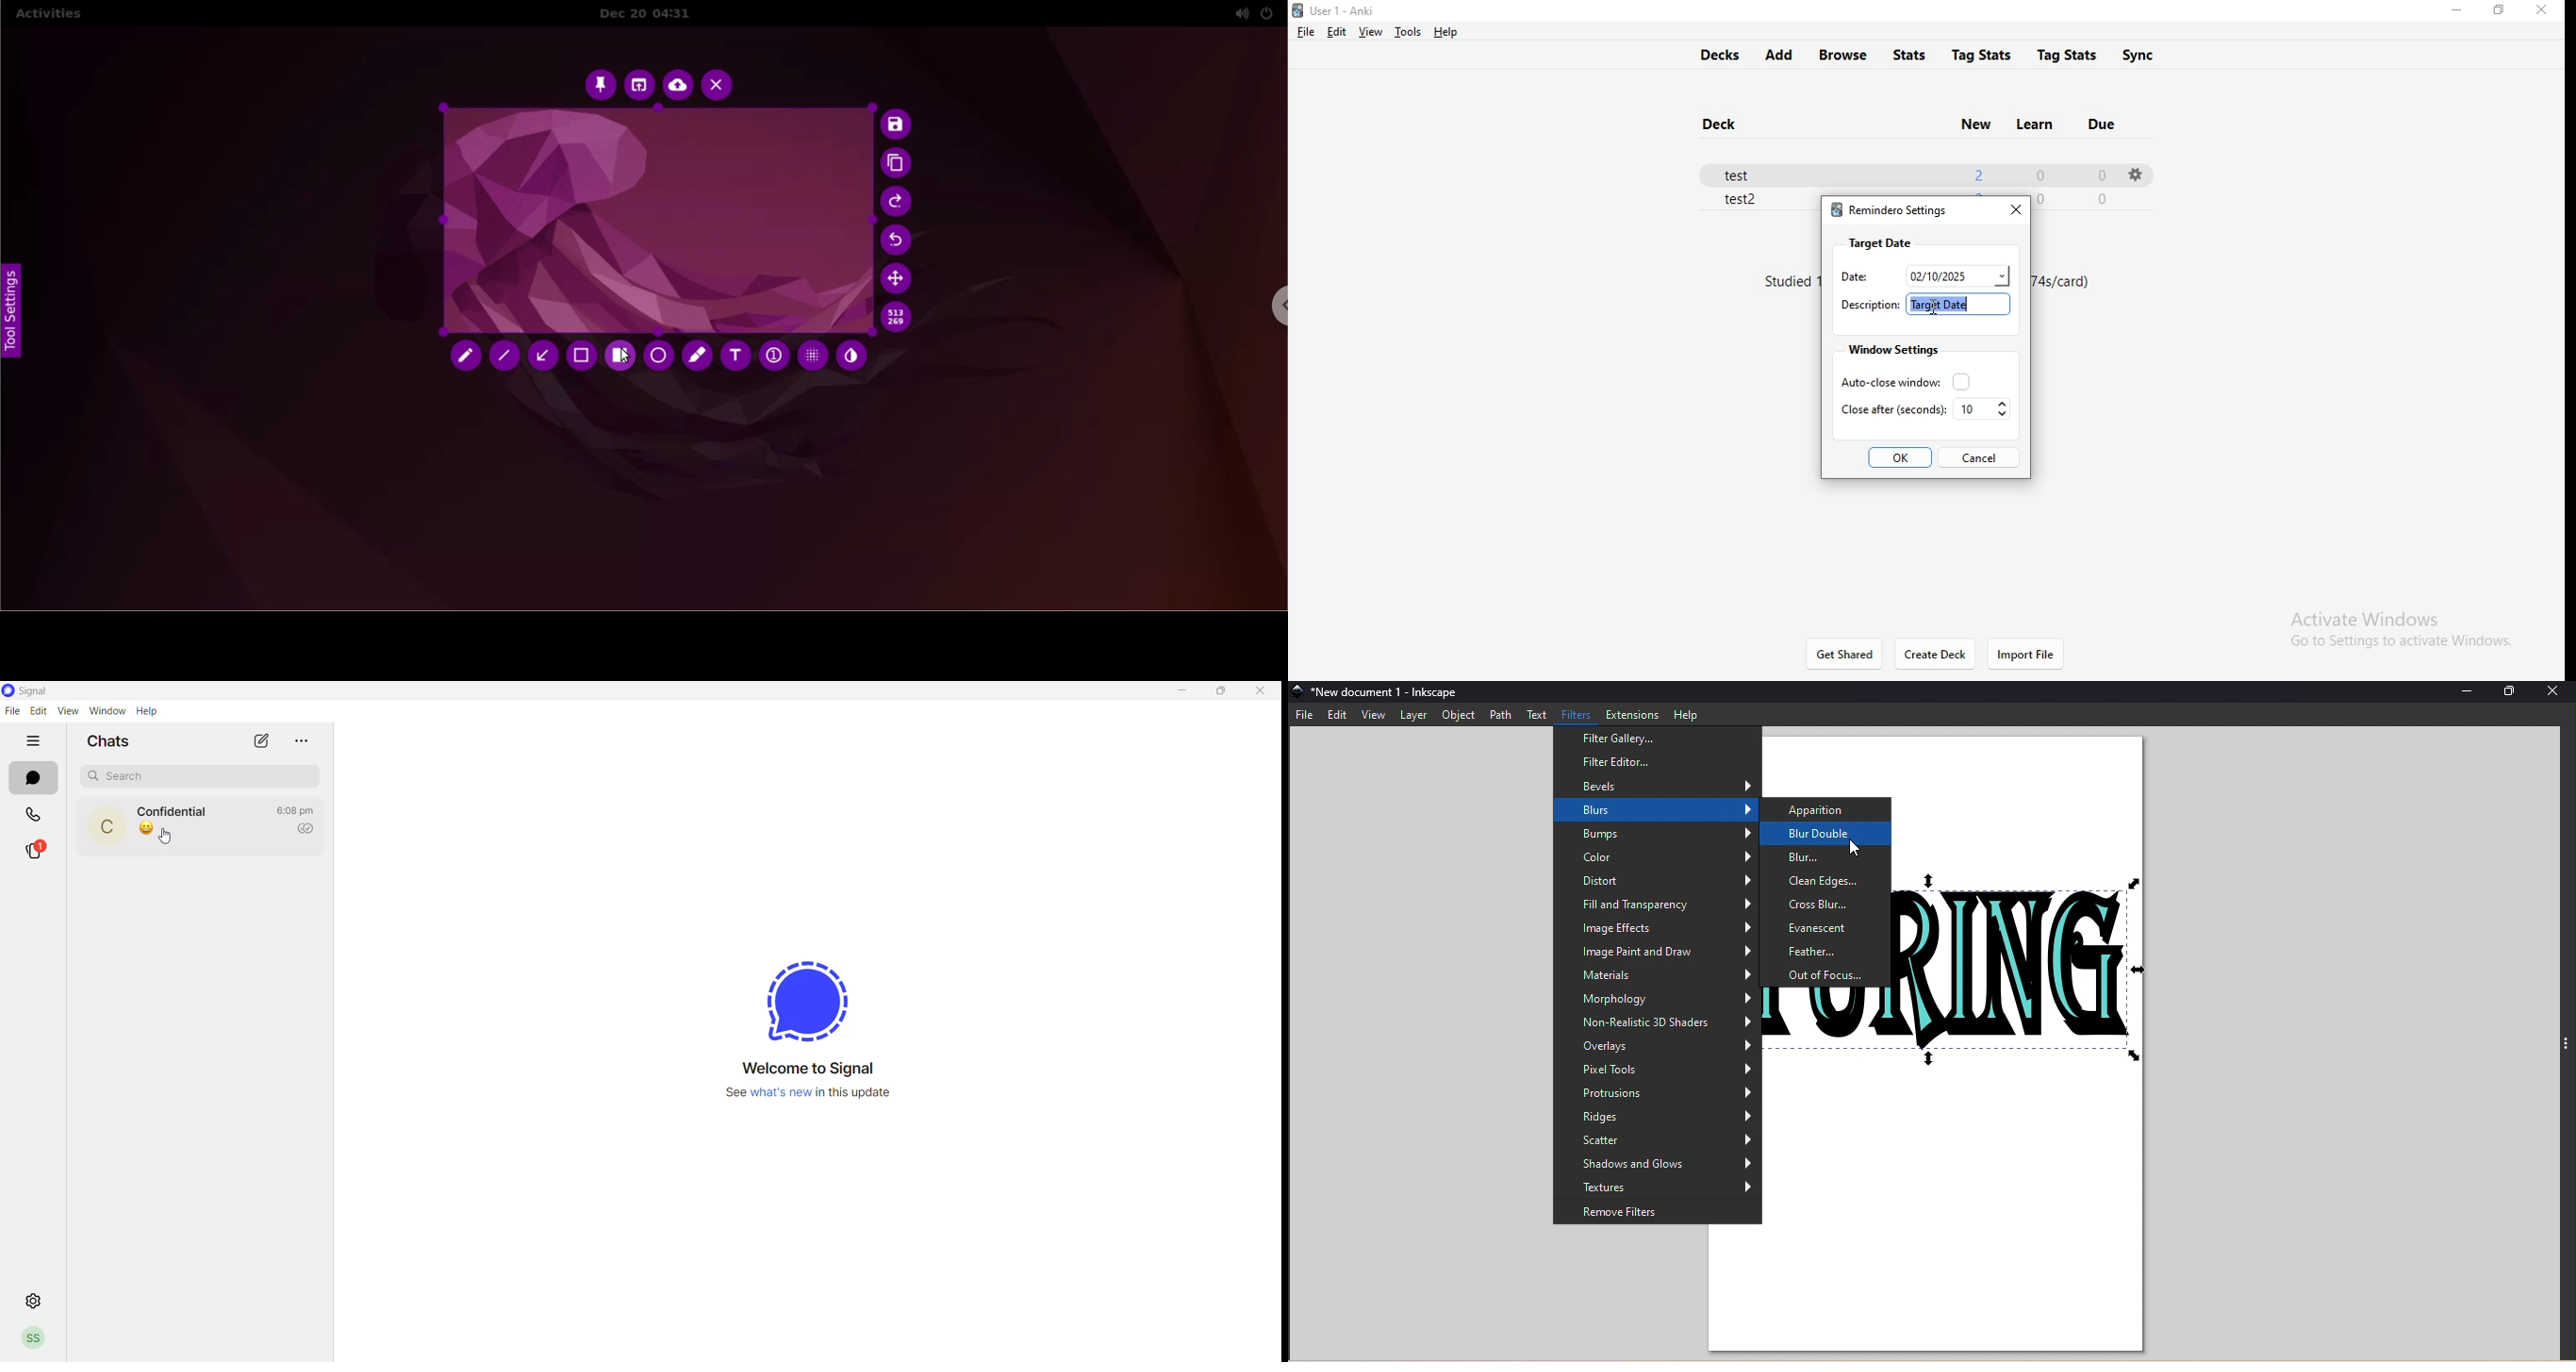 The image size is (2576, 1372). I want to click on close, so click(1256, 694).